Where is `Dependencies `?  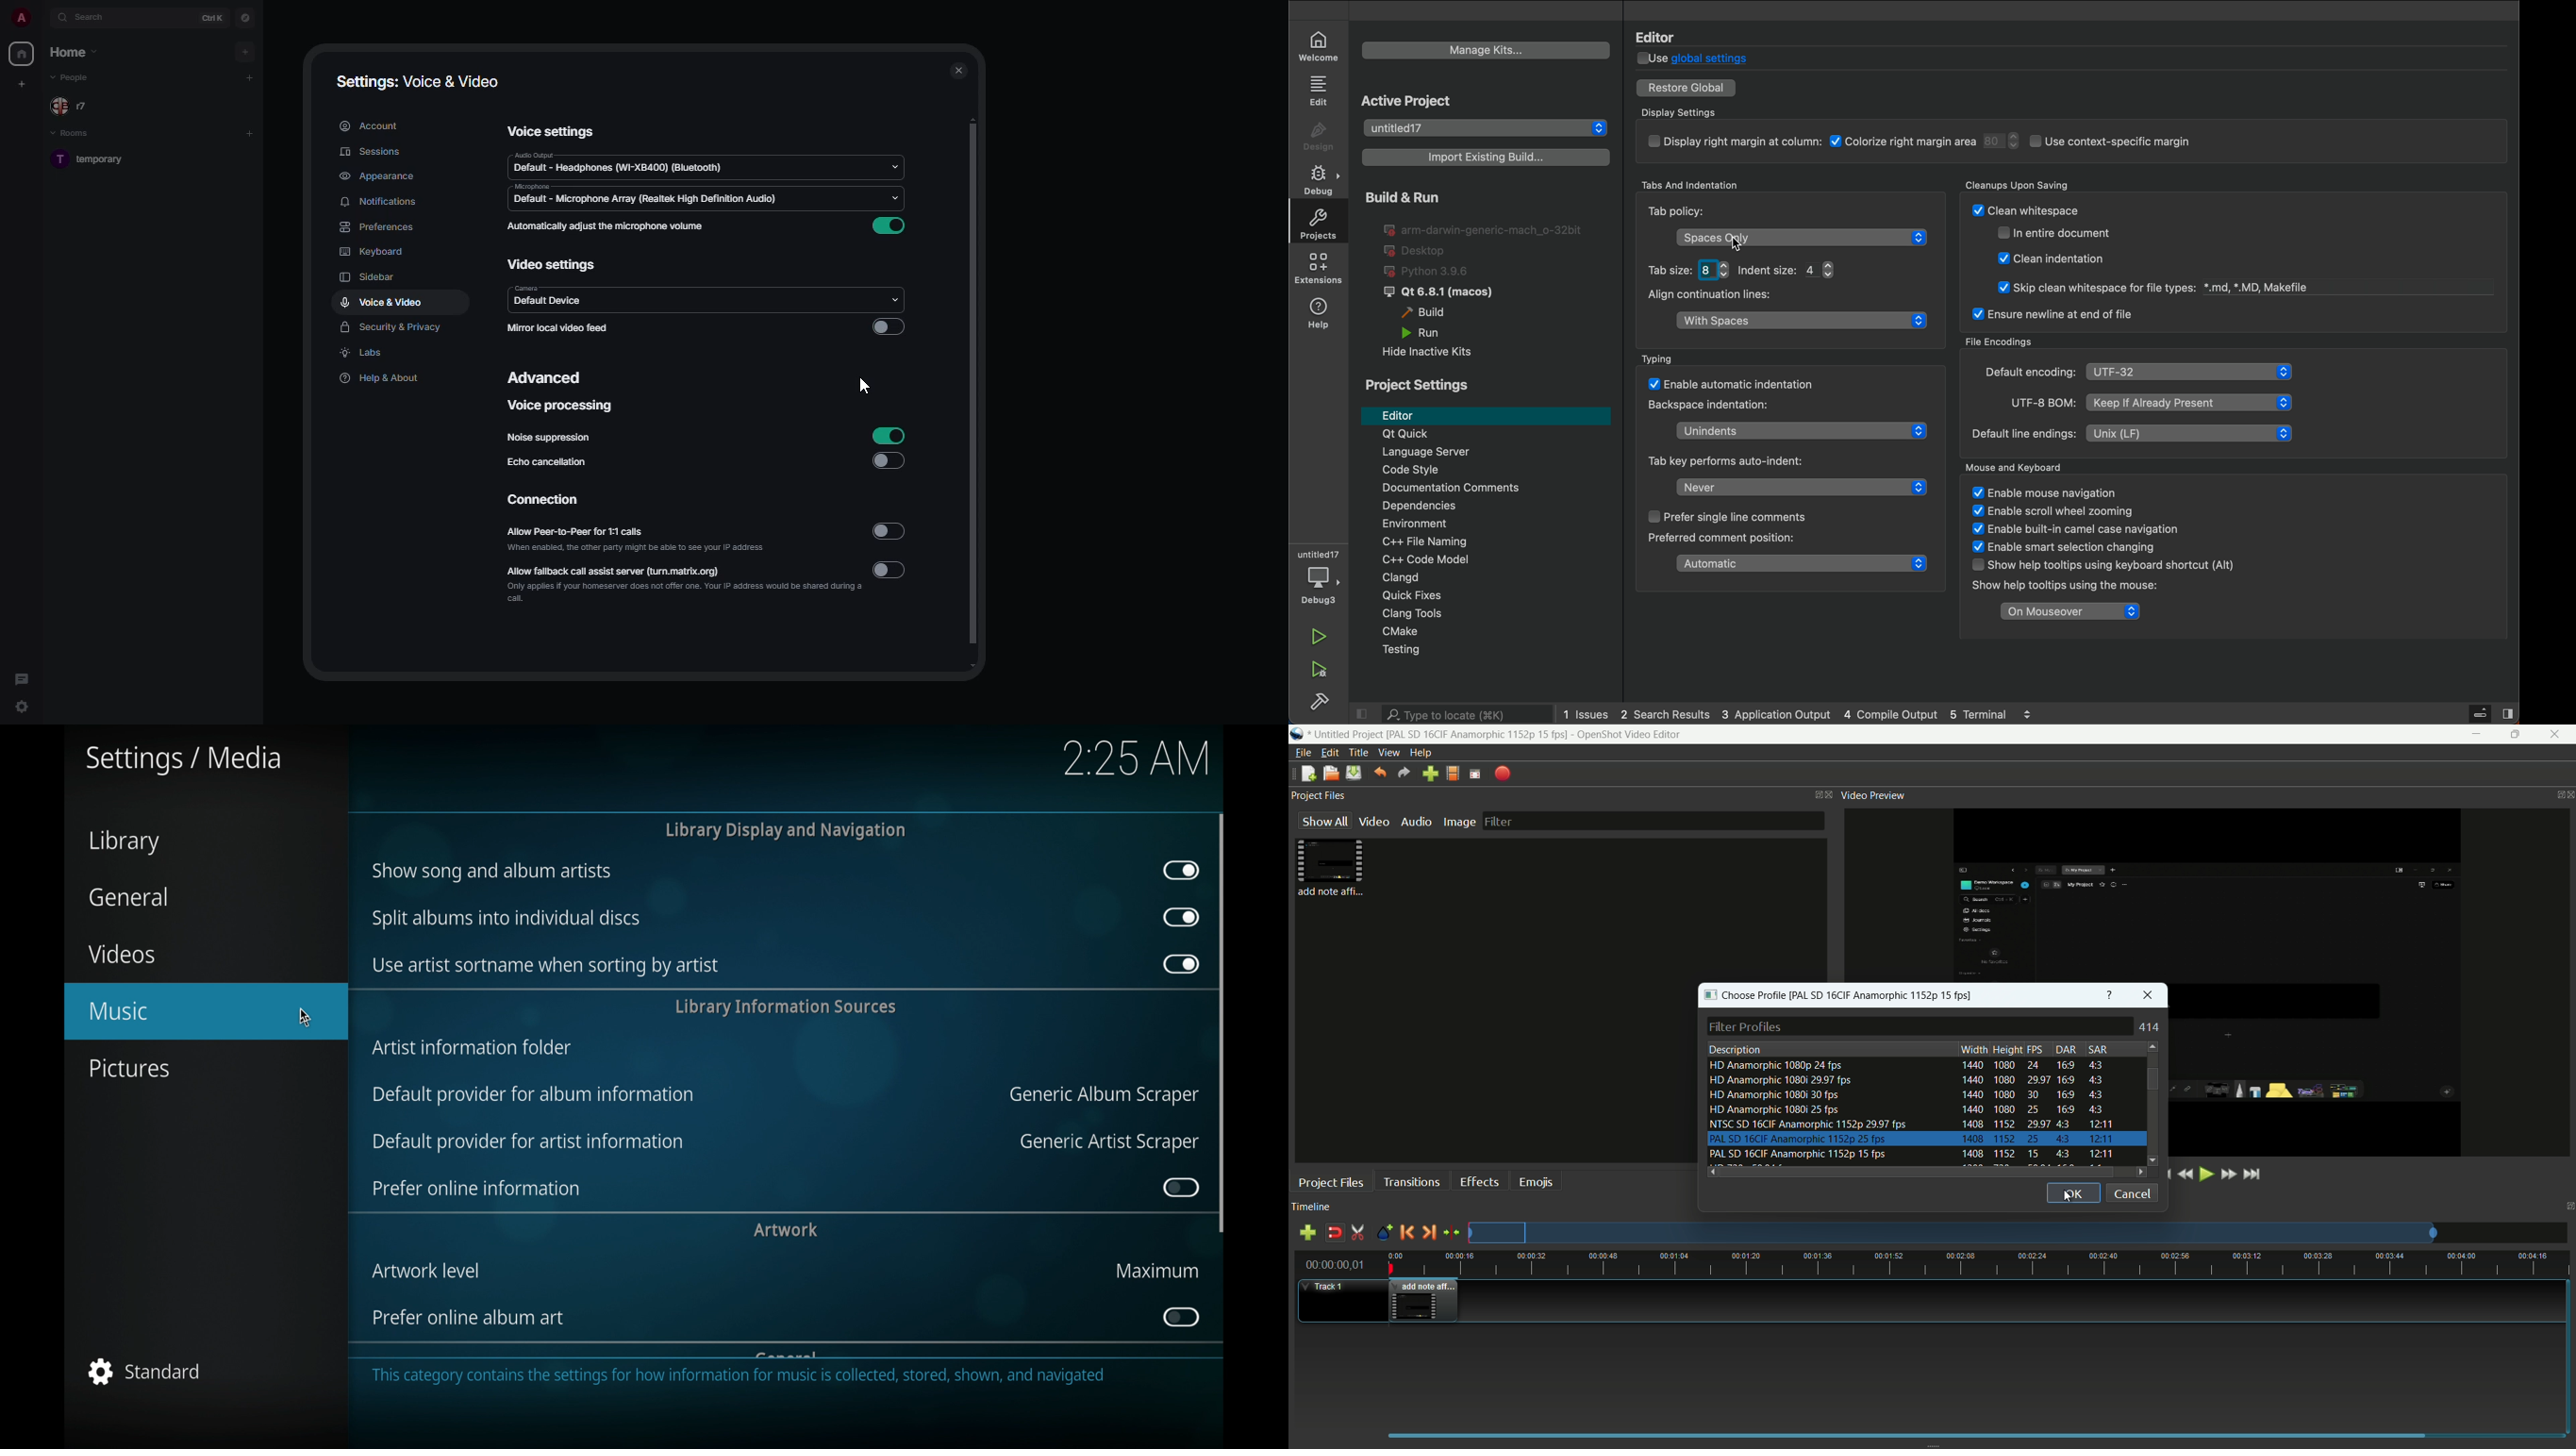 Dependencies  is located at coordinates (1500, 508).